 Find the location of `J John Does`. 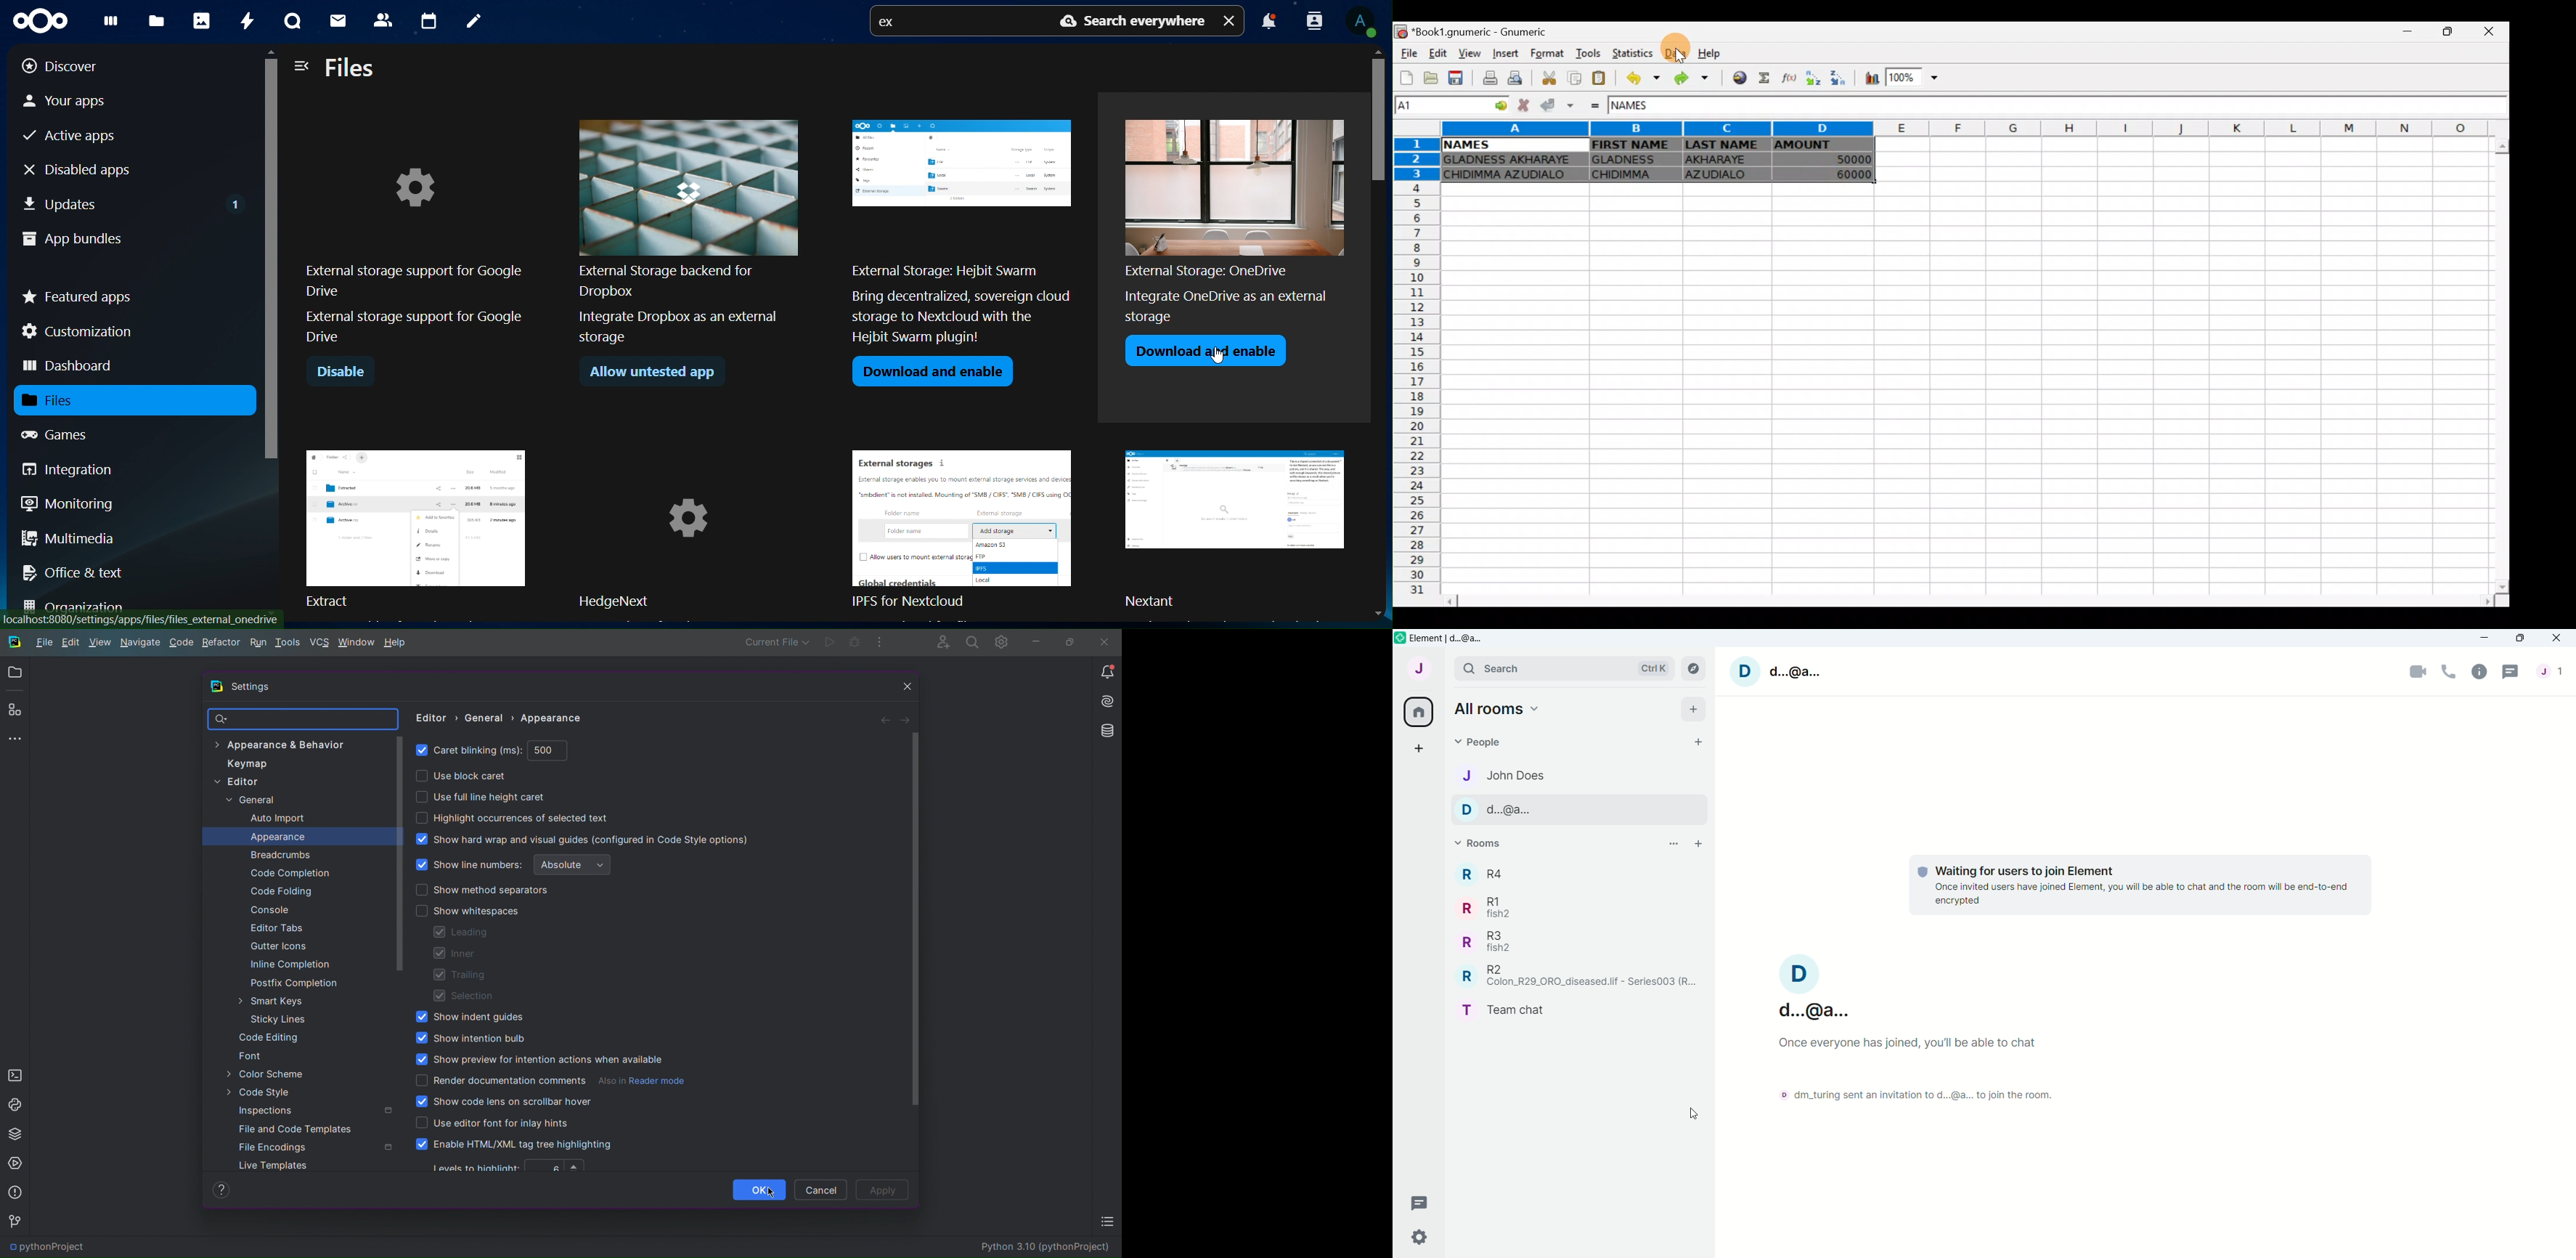

J John Does is located at coordinates (1504, 776).